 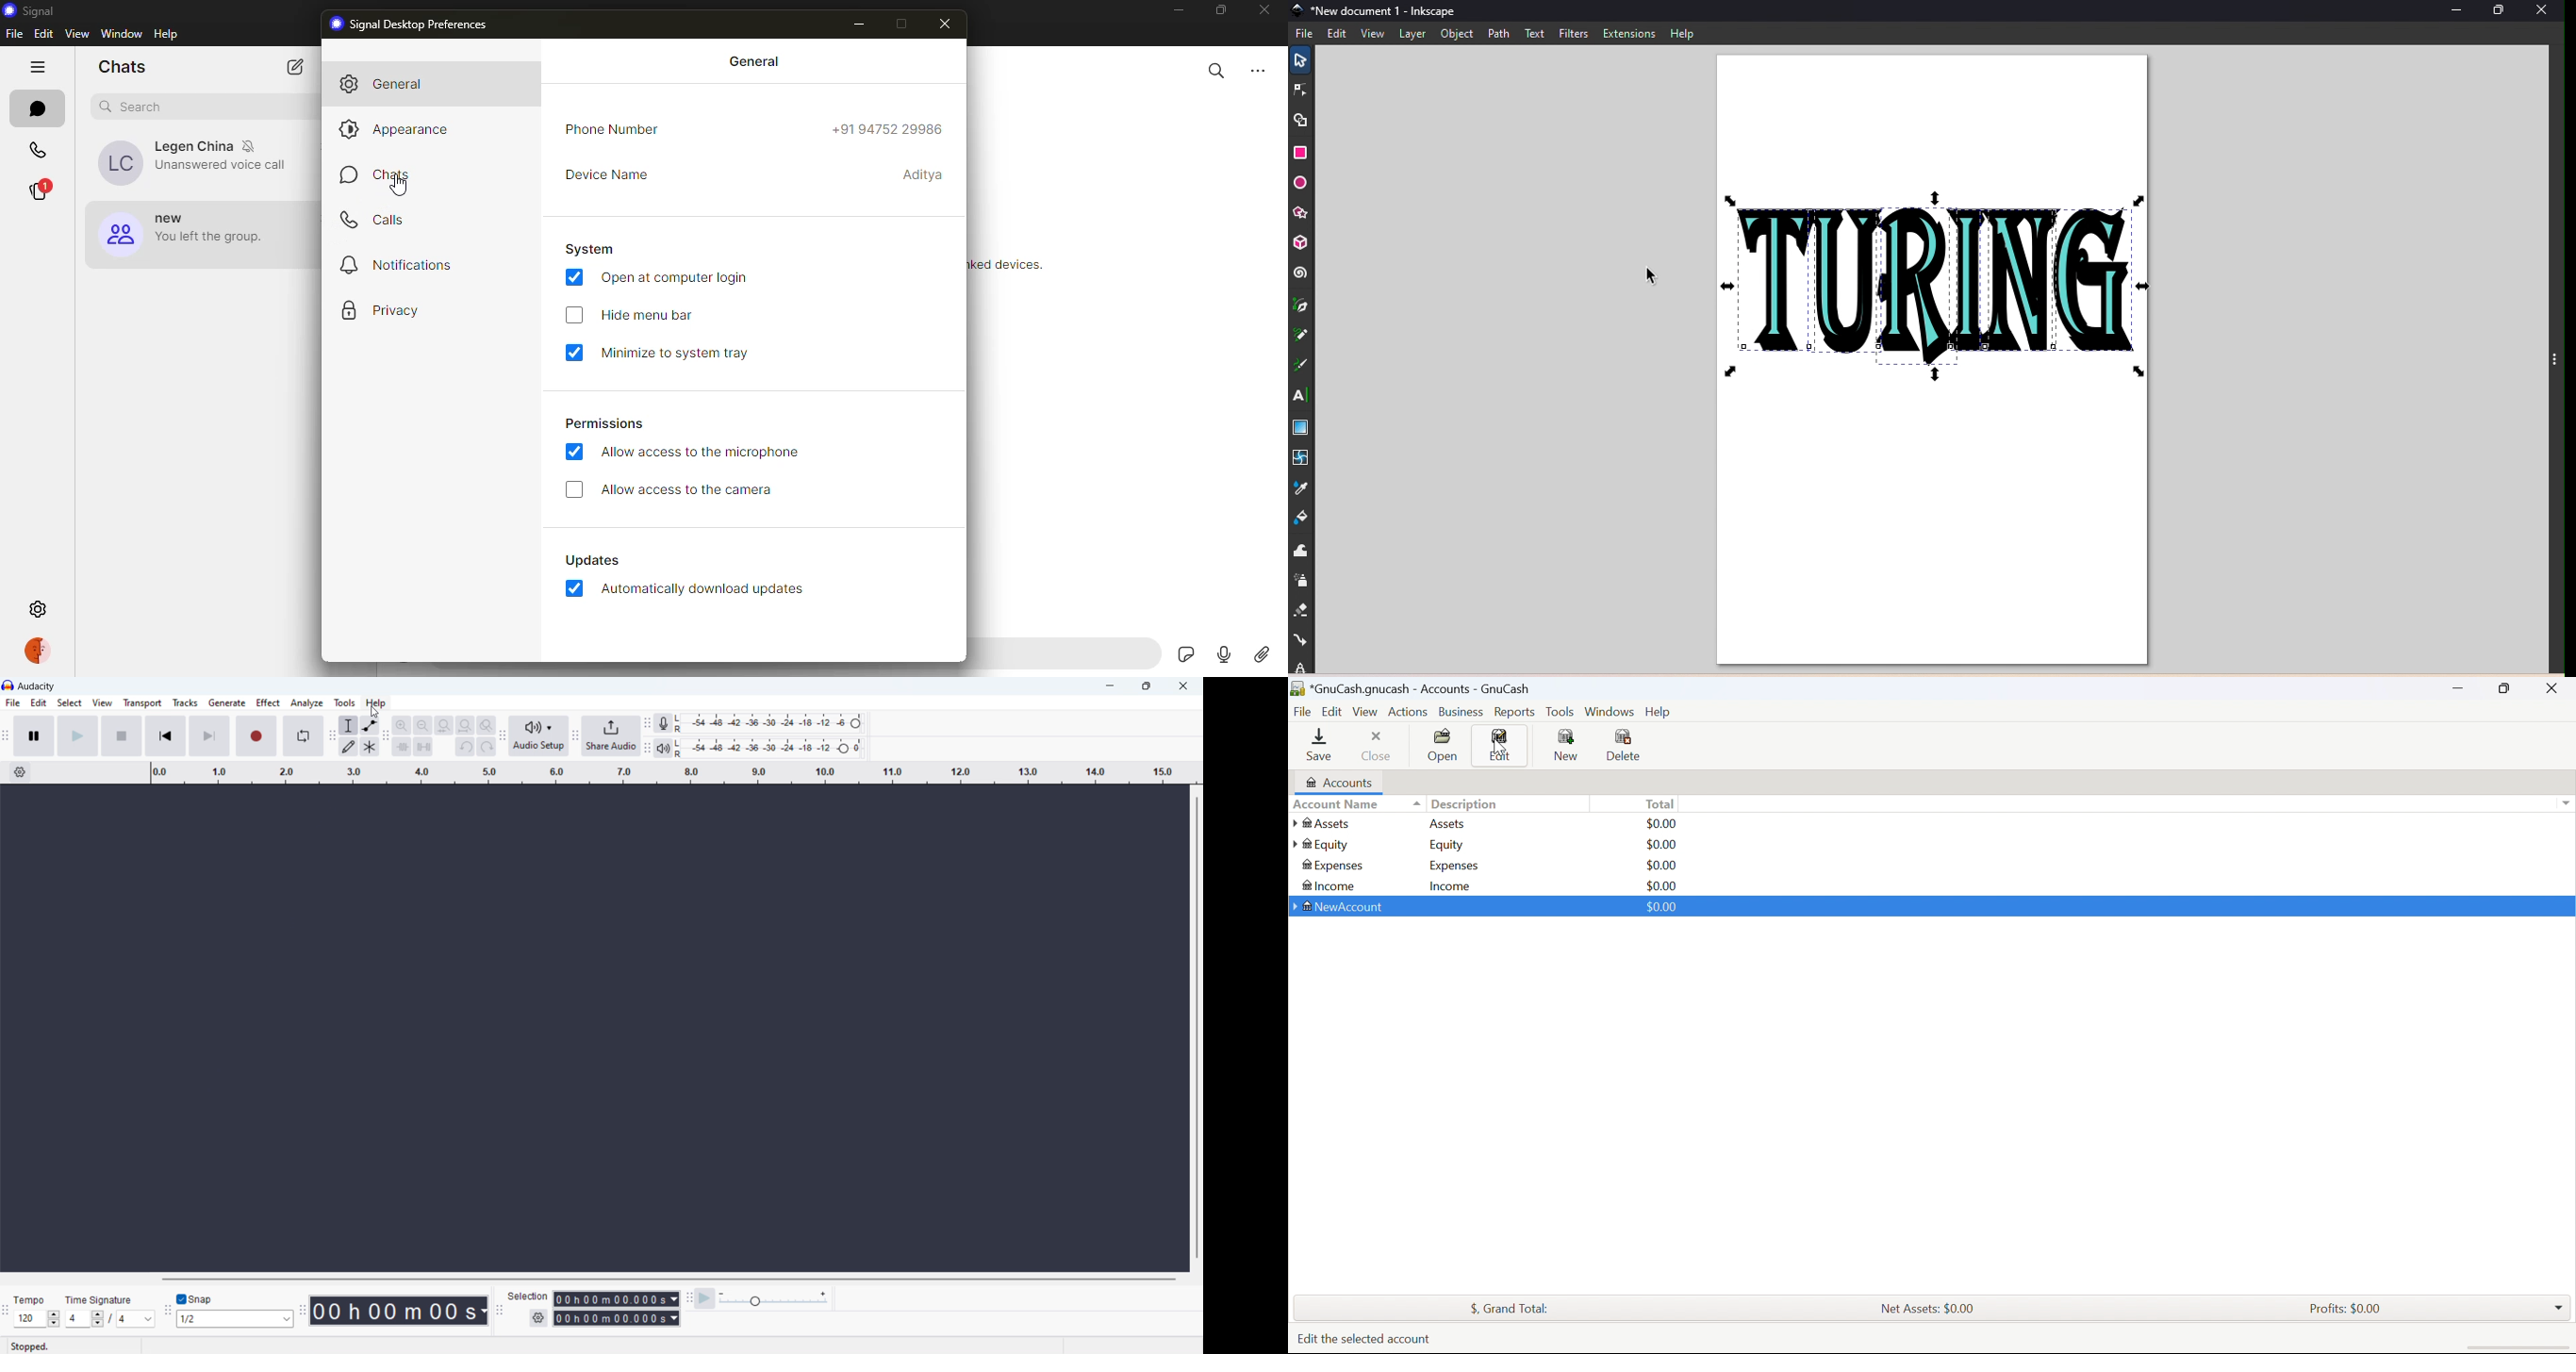 What do you see at coordinates (402, 747) in the screenshot?
I see `trim audioo outside selection` at bounding box center [402, 747].